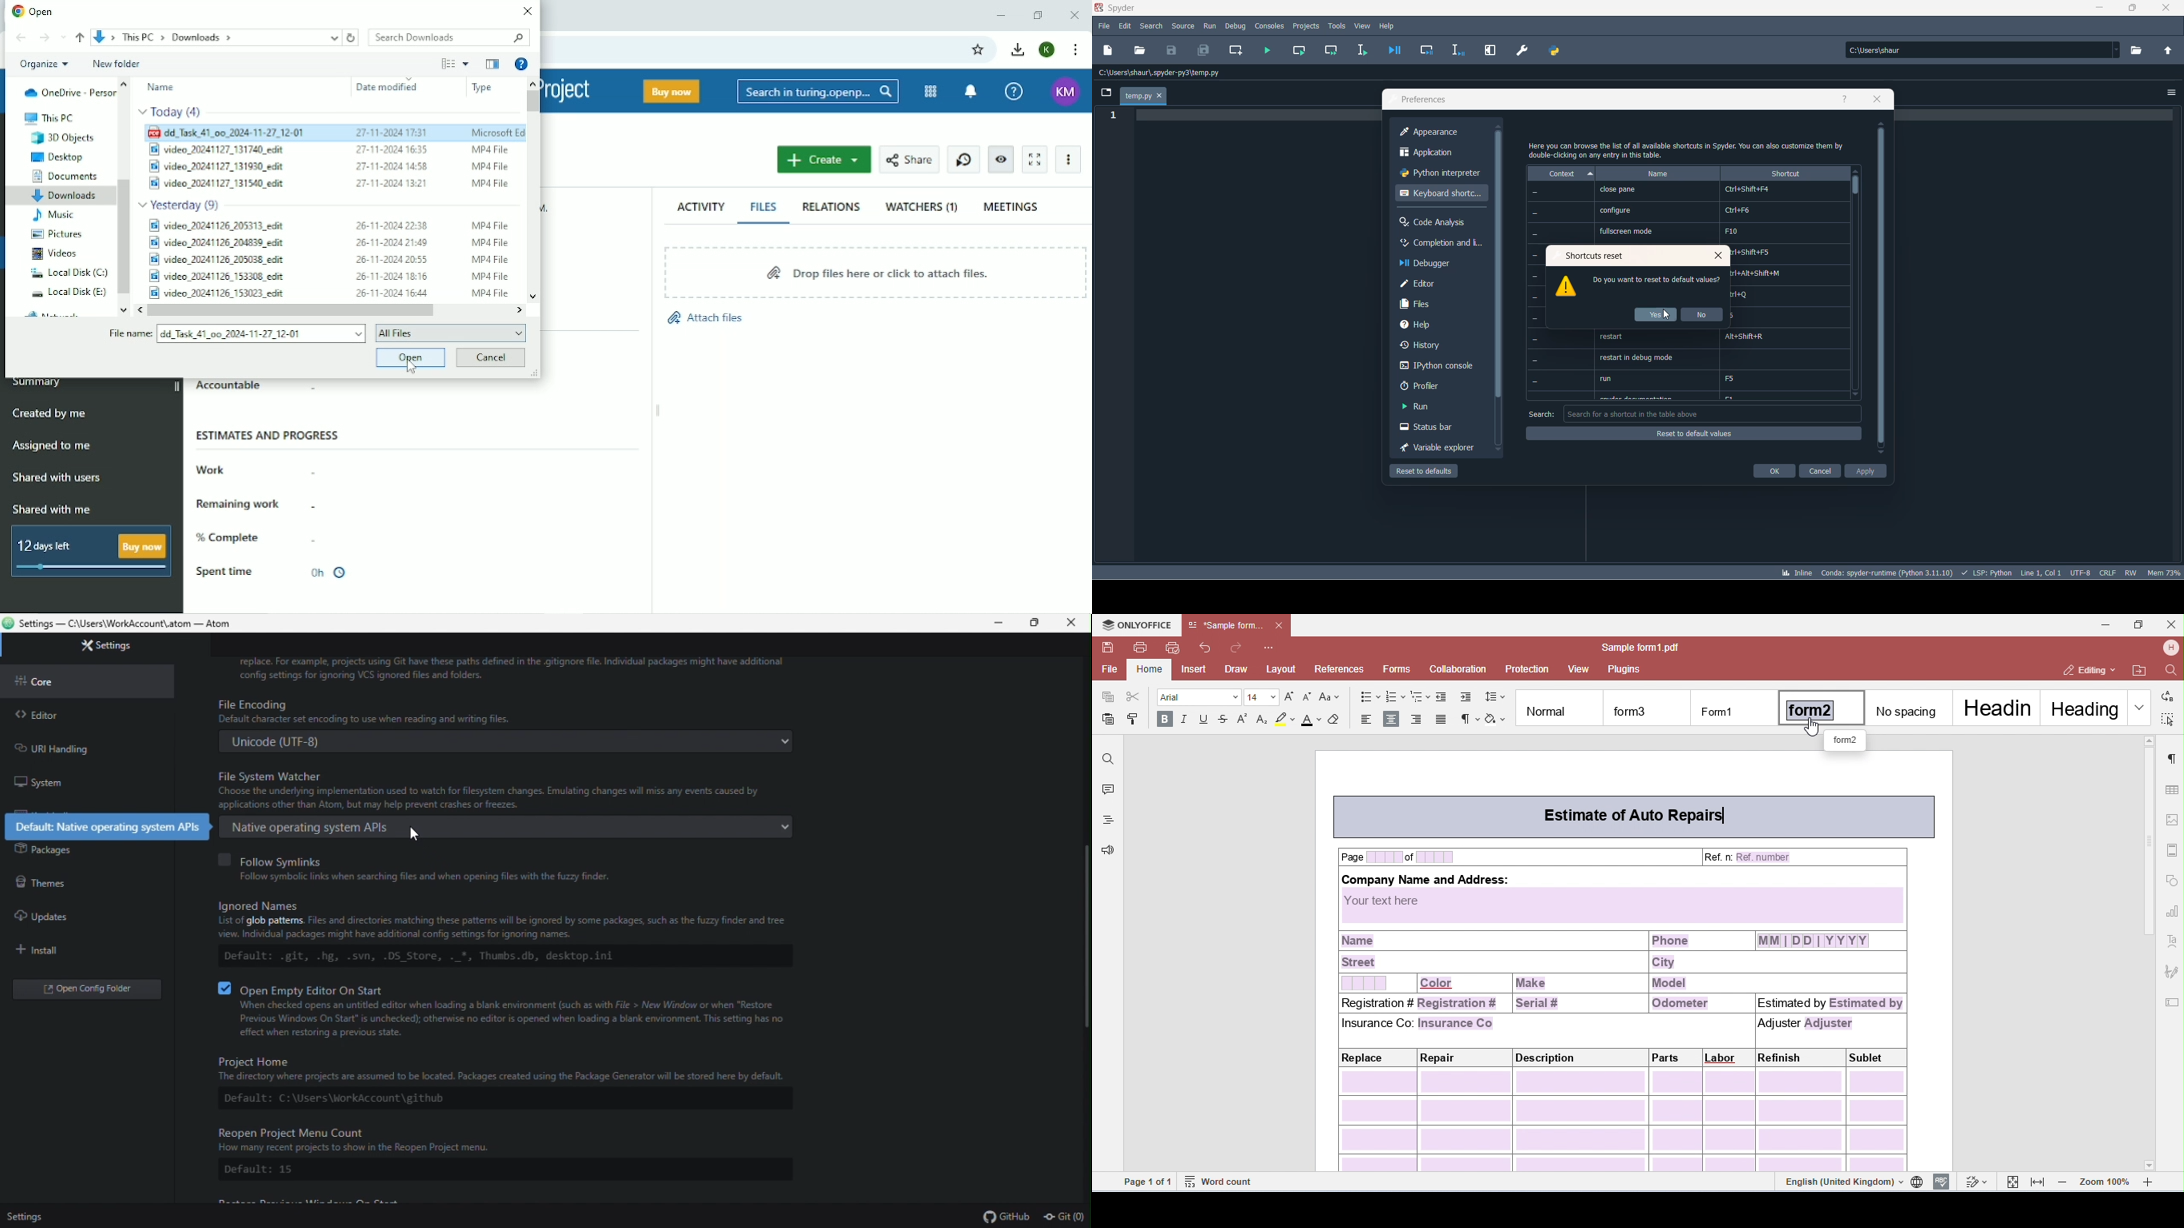  What do you see at coordinates (232, 538) in the screenshot?
I see `% Complete` at bounding box center [232, 538].